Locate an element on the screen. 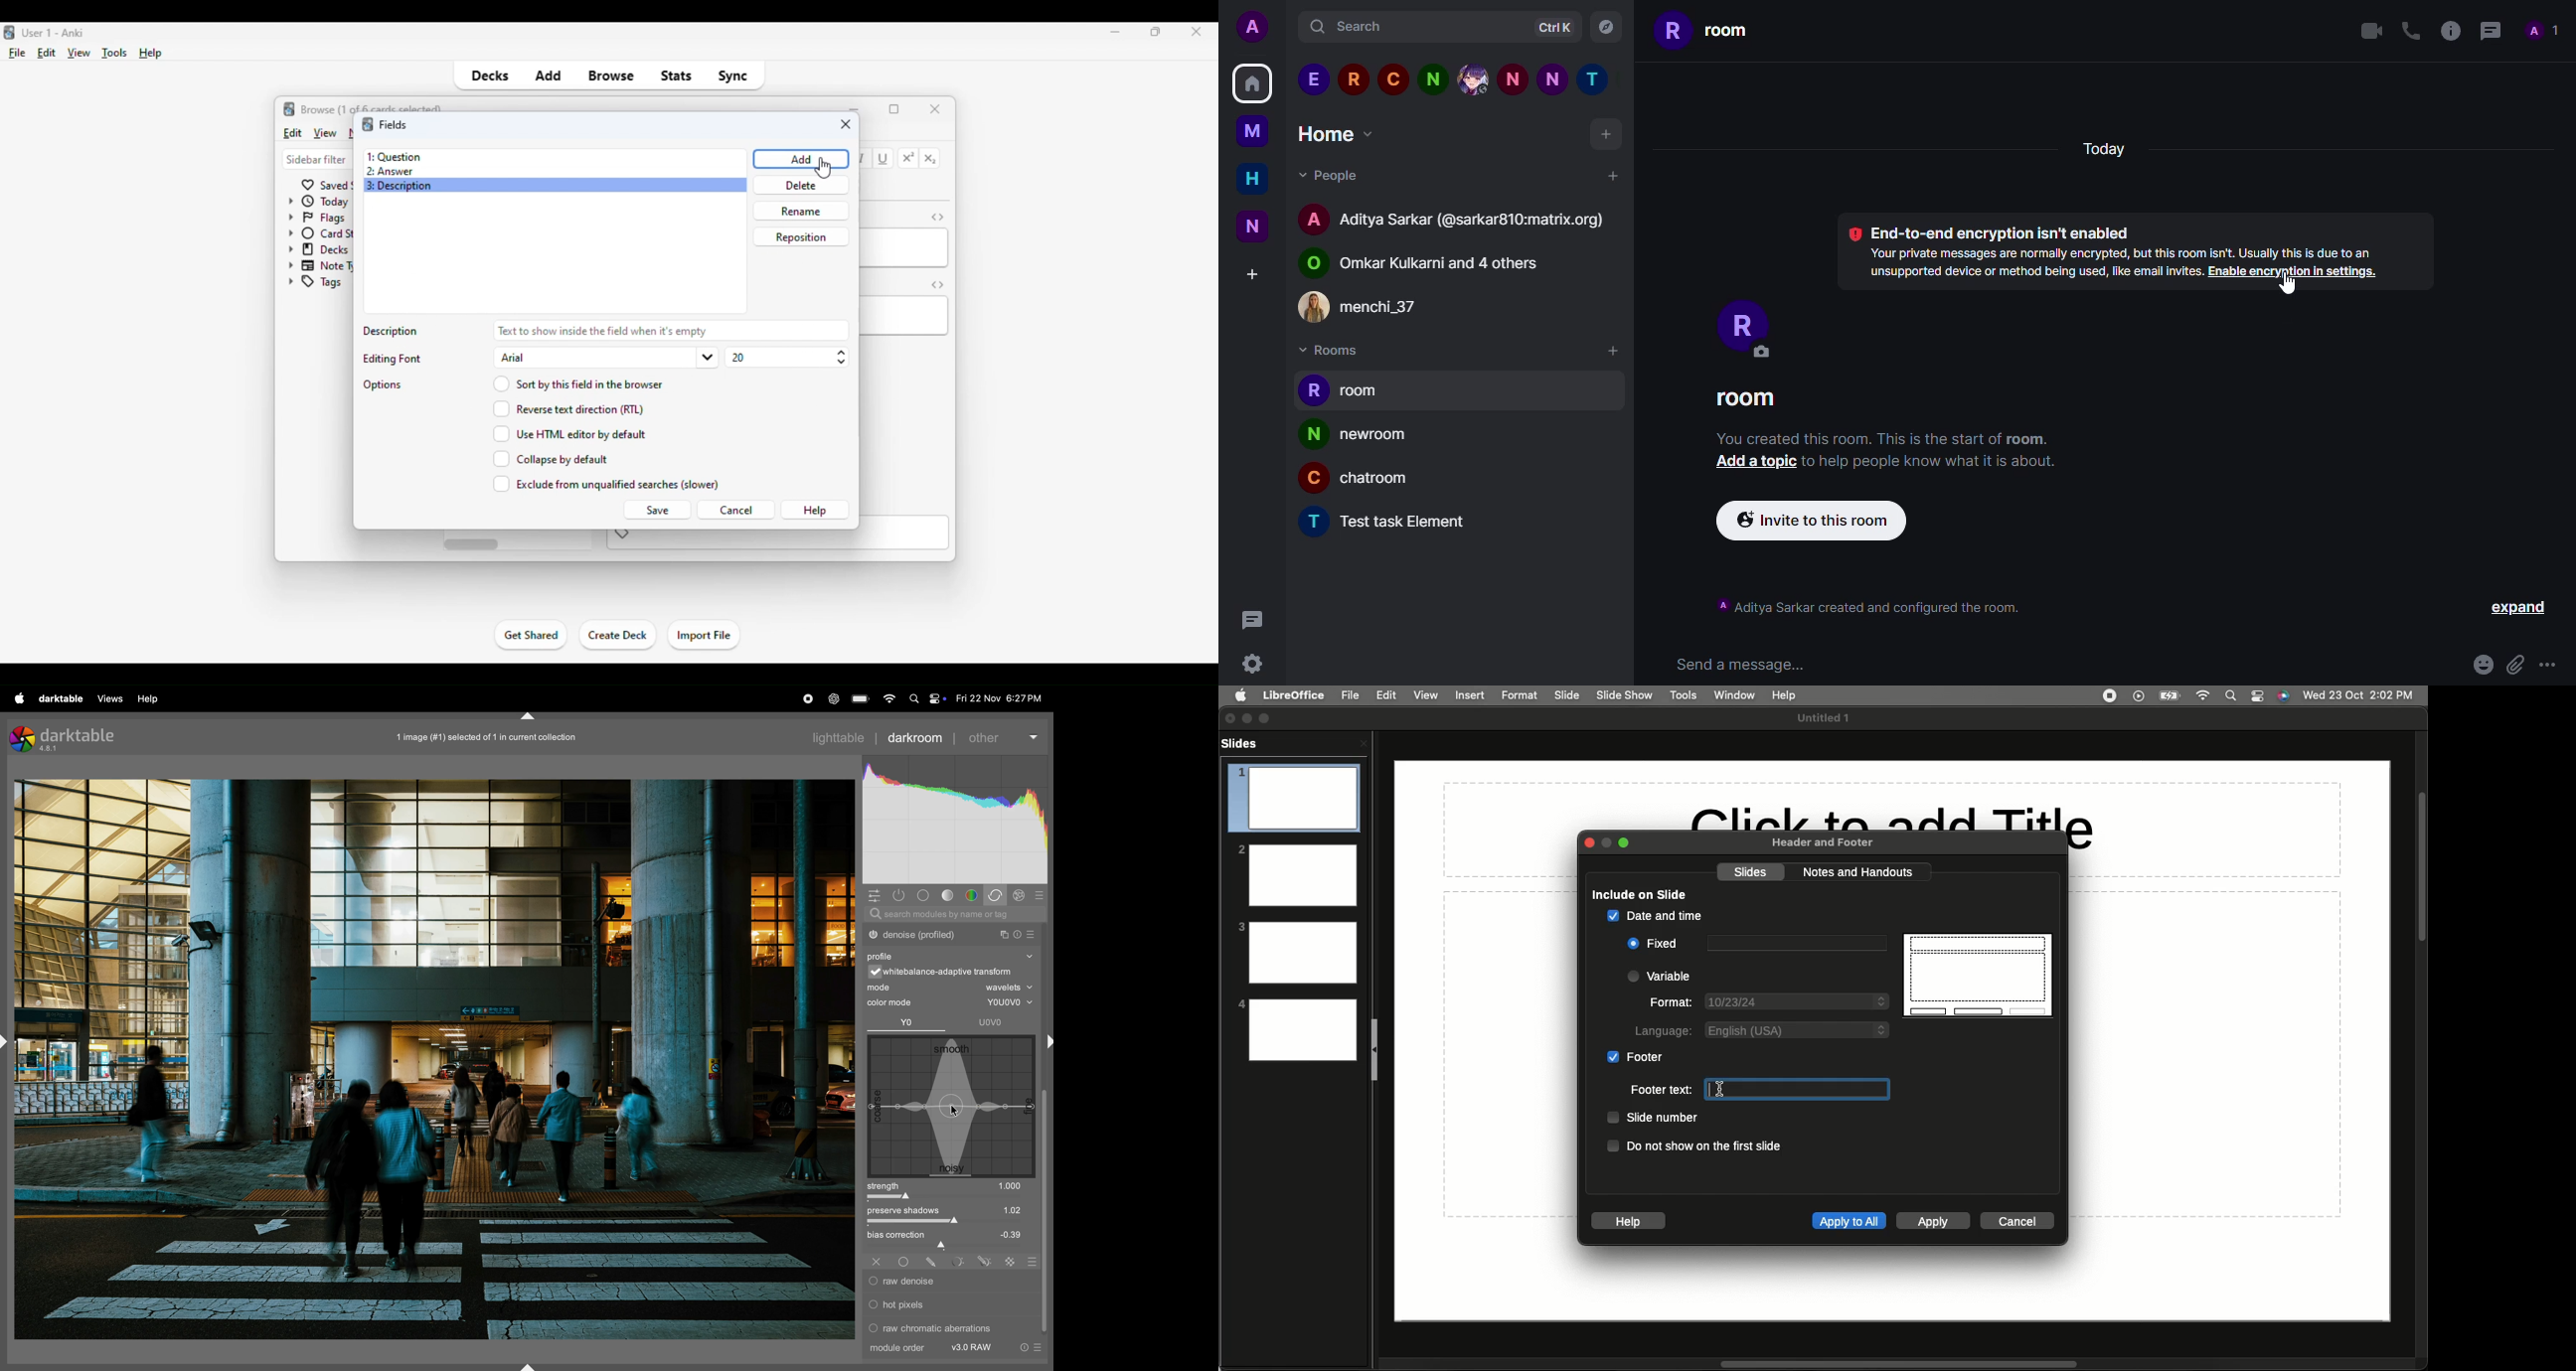  info- you created this room. This is the start of room. is located at coordinates (1881, 438).